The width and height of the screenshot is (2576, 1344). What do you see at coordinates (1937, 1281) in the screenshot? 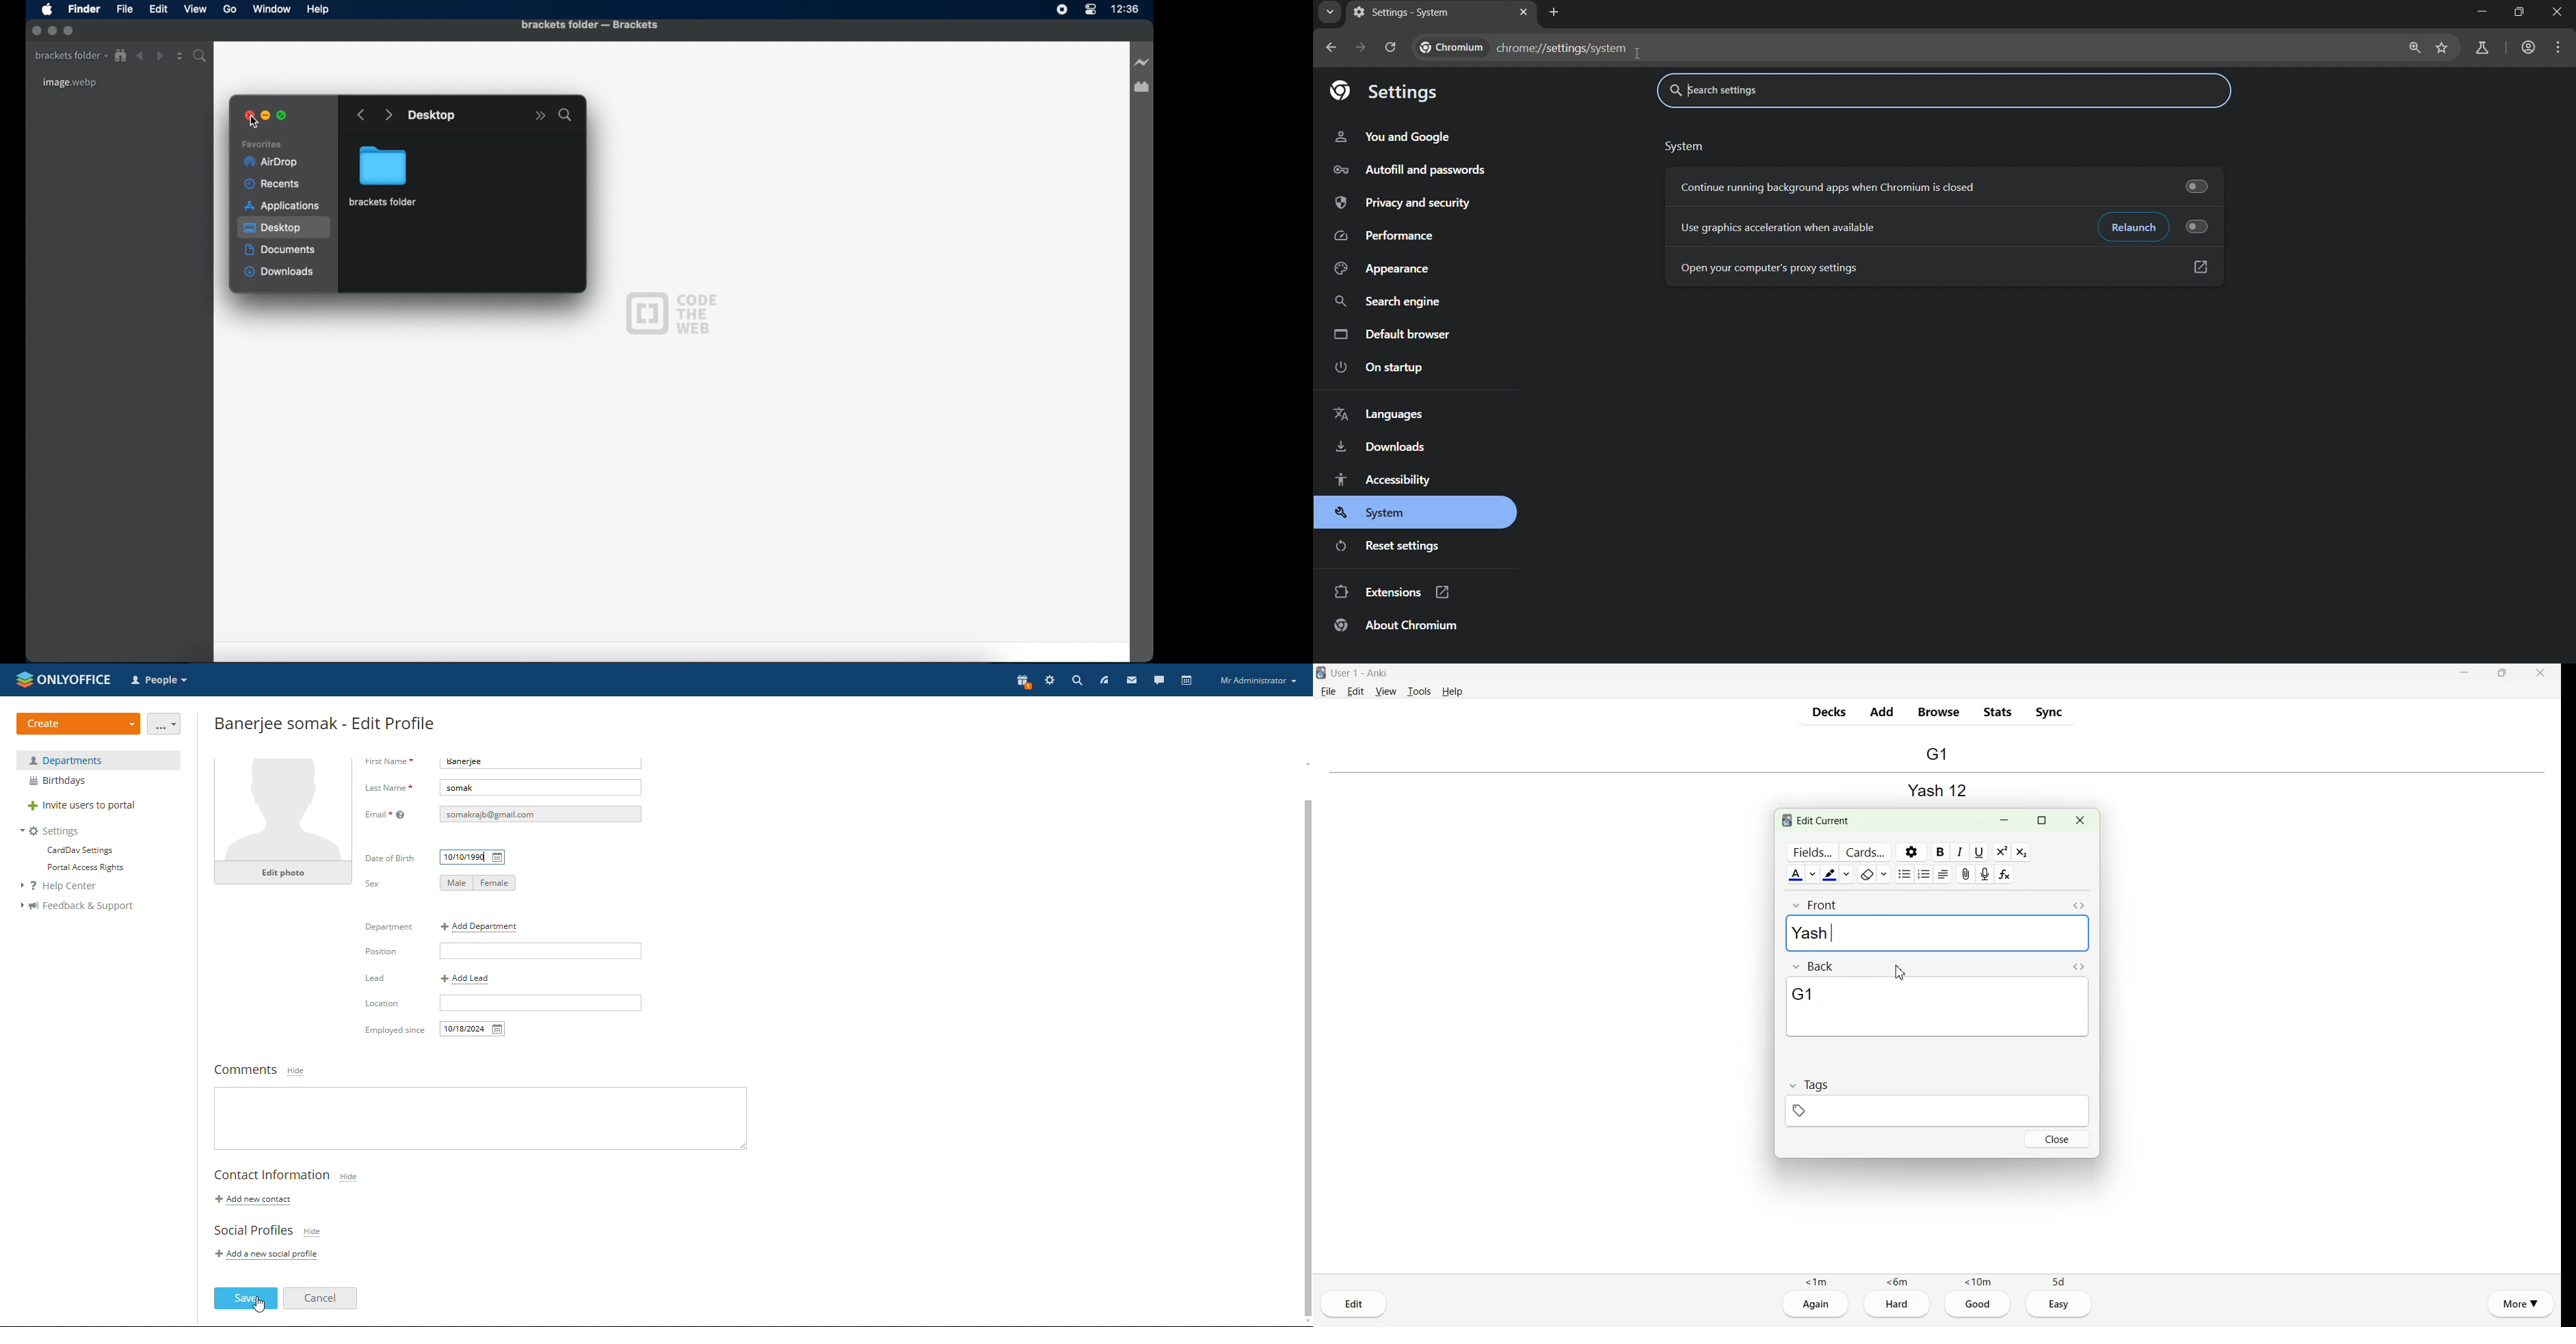
I see `<1m <6m <10m 5d` at bounding box center [1937, 1281].